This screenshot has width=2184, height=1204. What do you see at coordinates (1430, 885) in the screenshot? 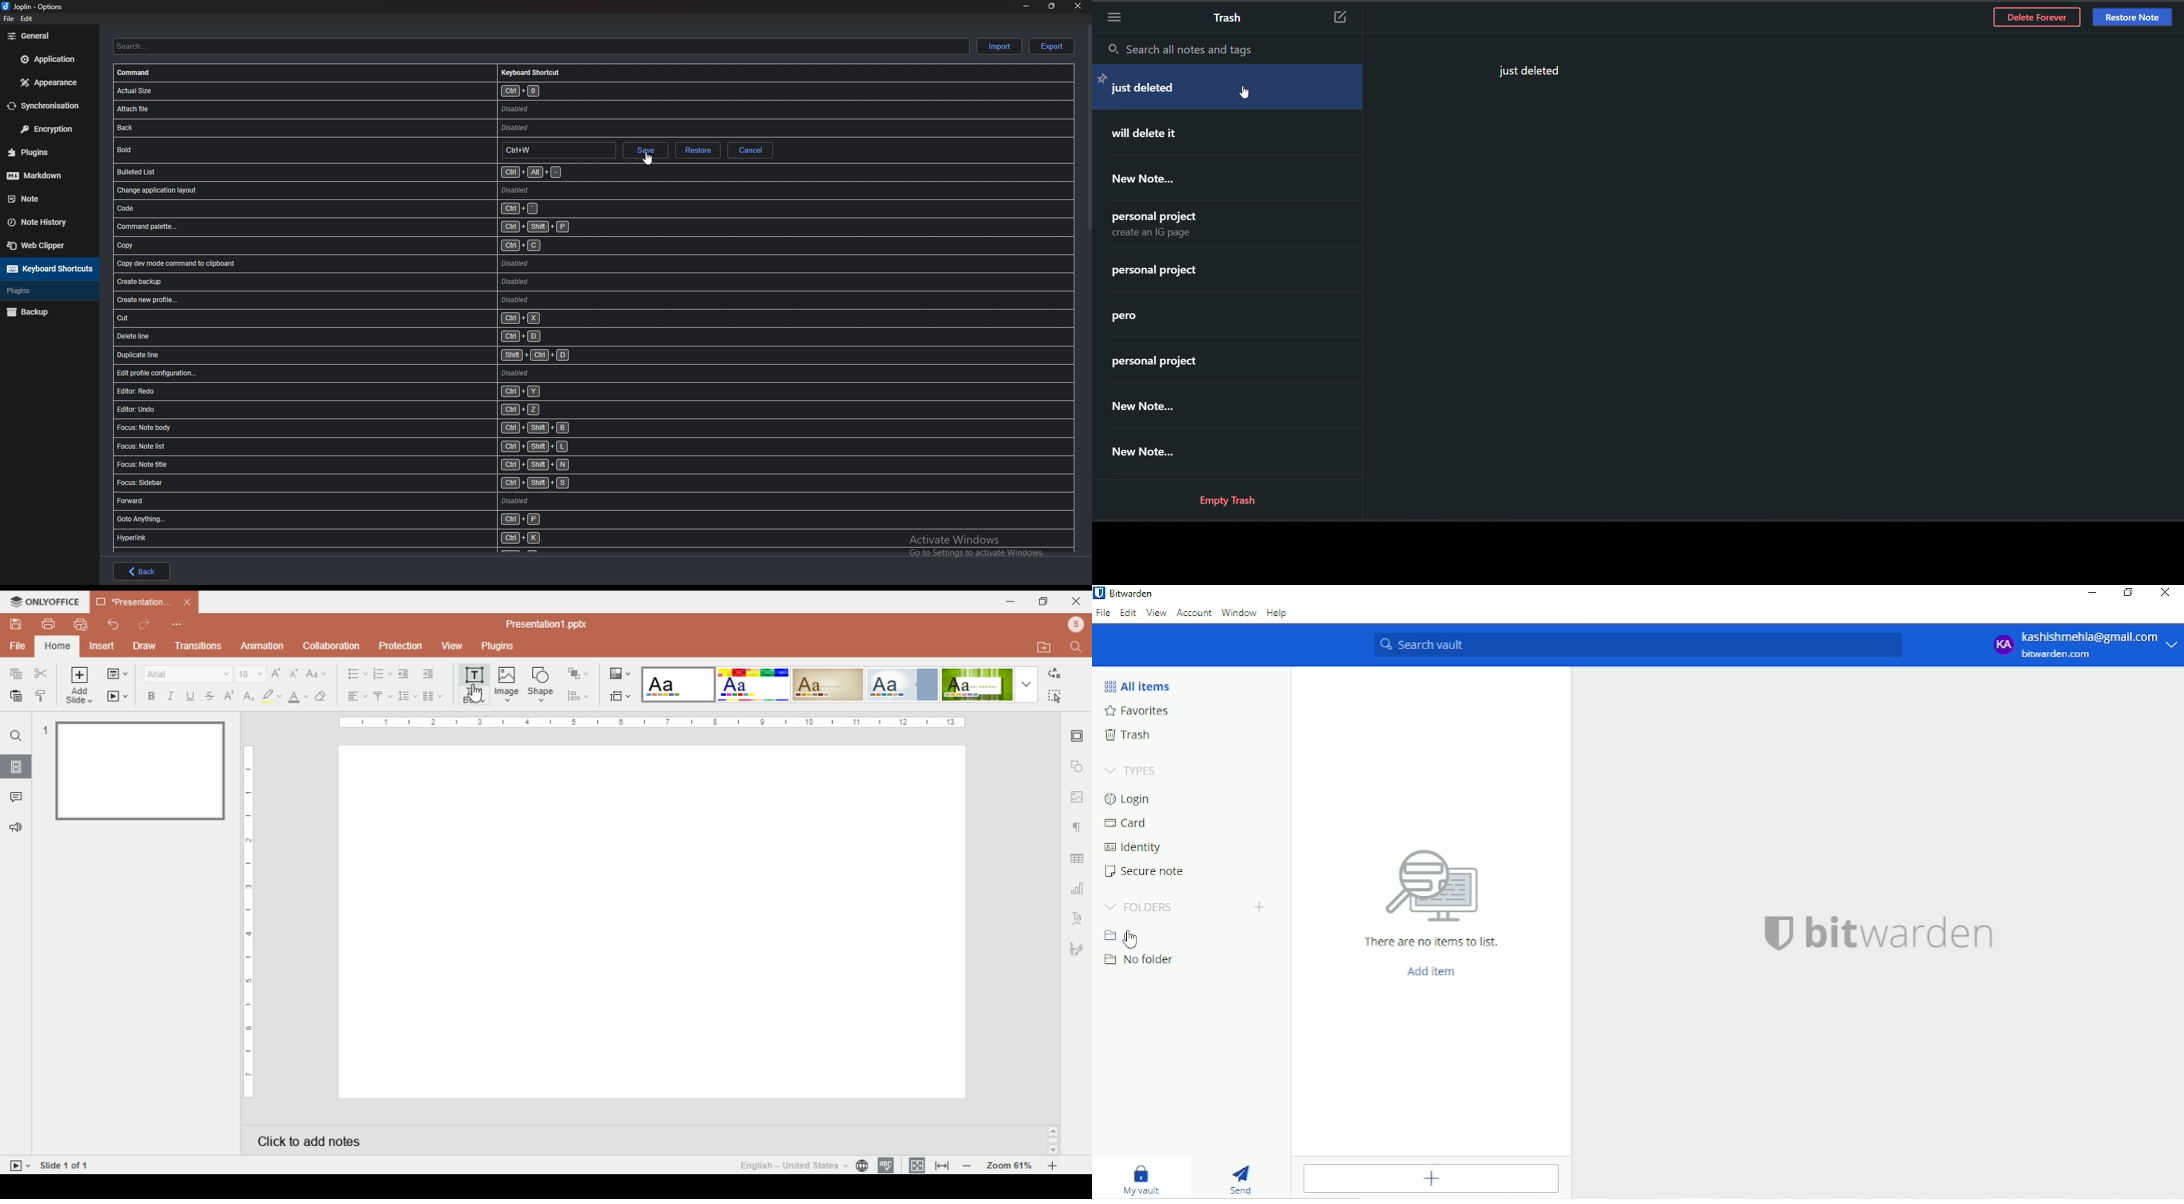
I see `search for file vector` at bounding box center [1430, 885].